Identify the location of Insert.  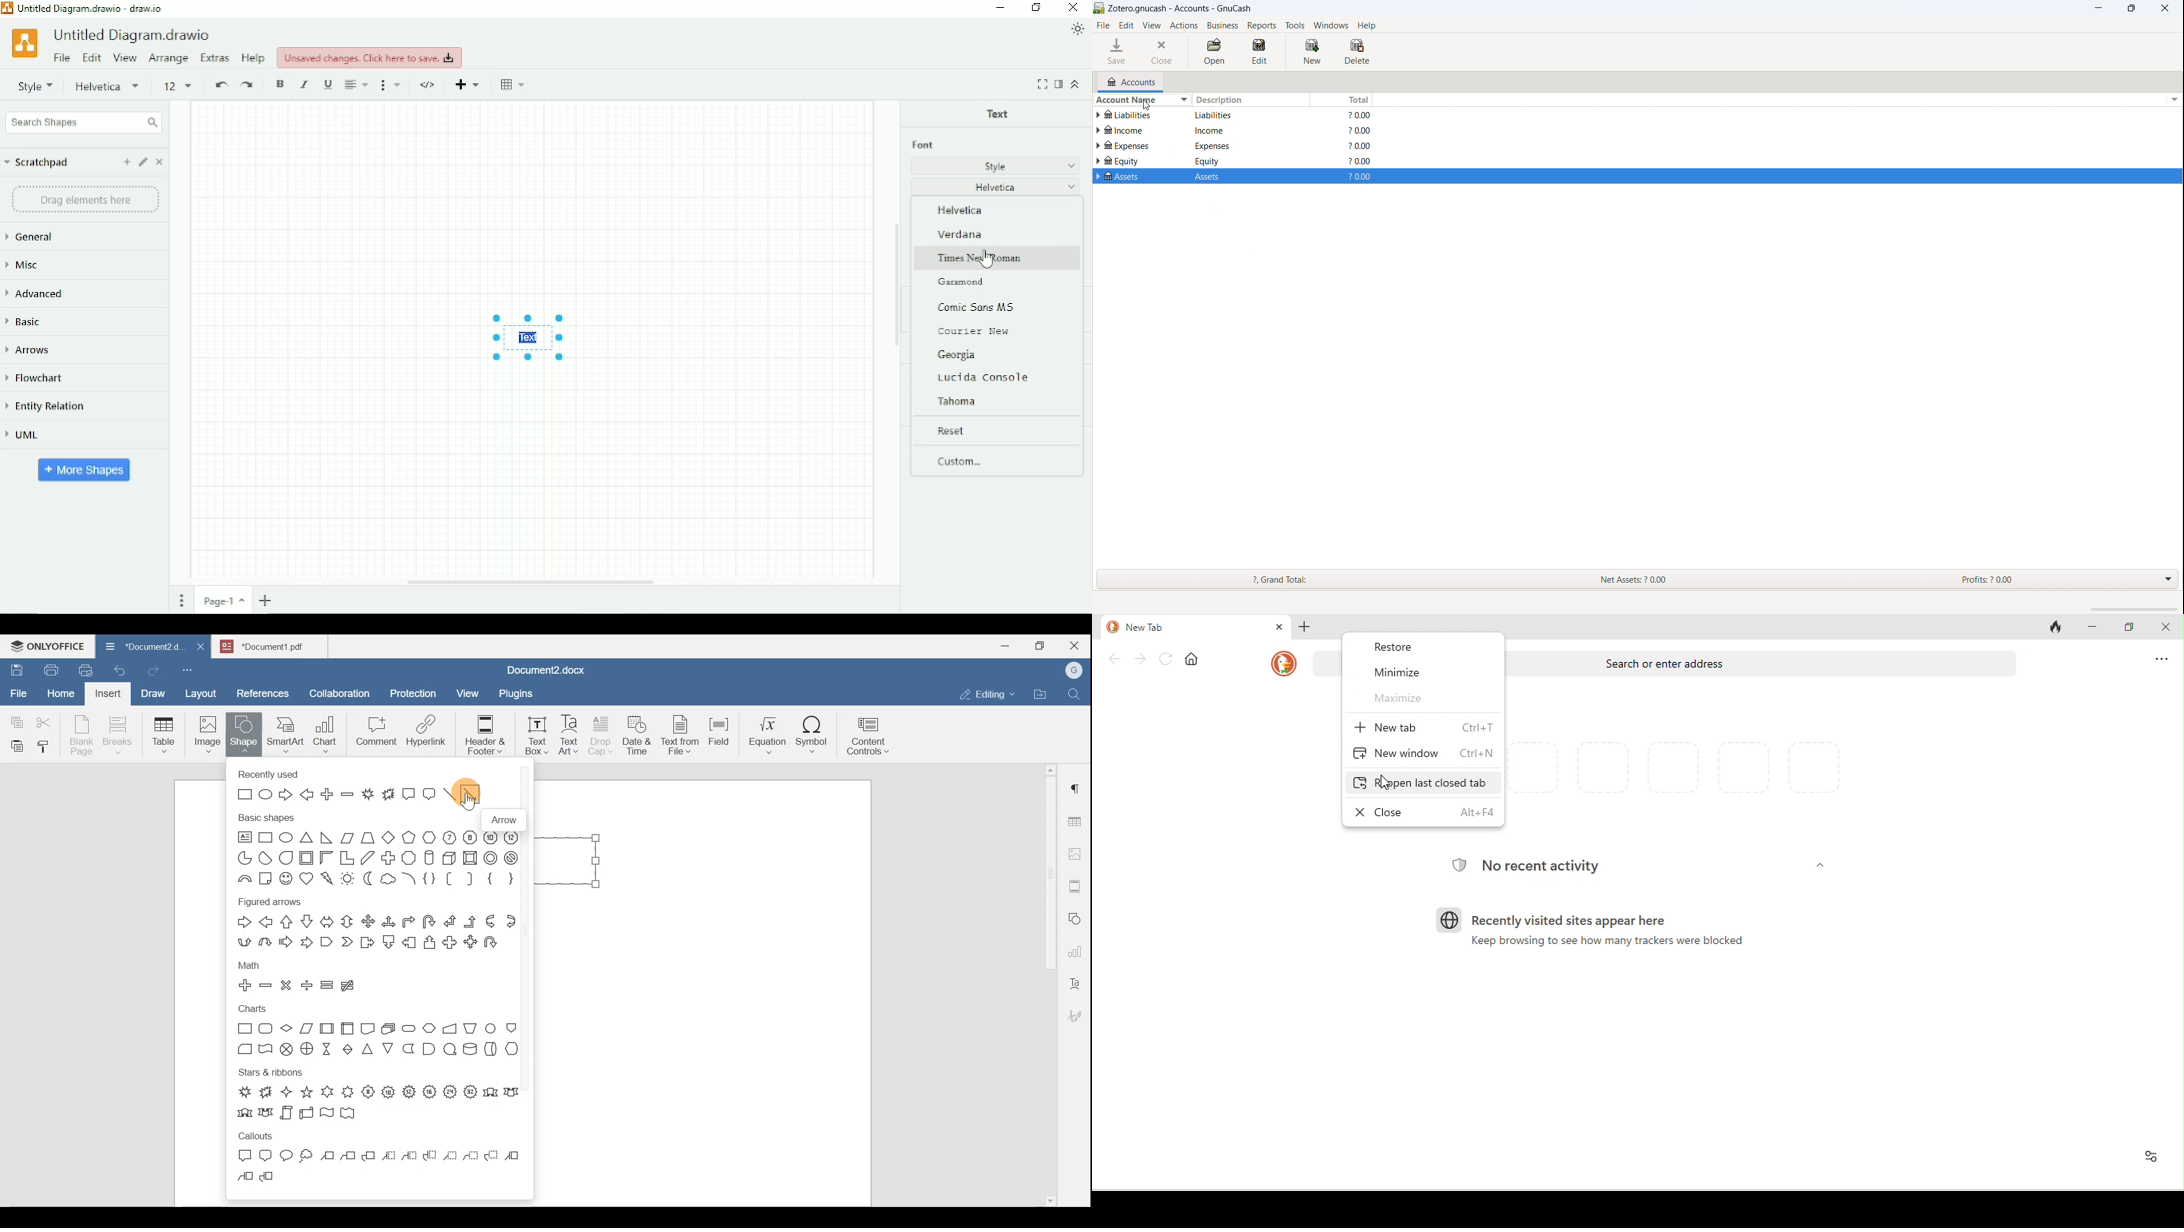
(466, 83).